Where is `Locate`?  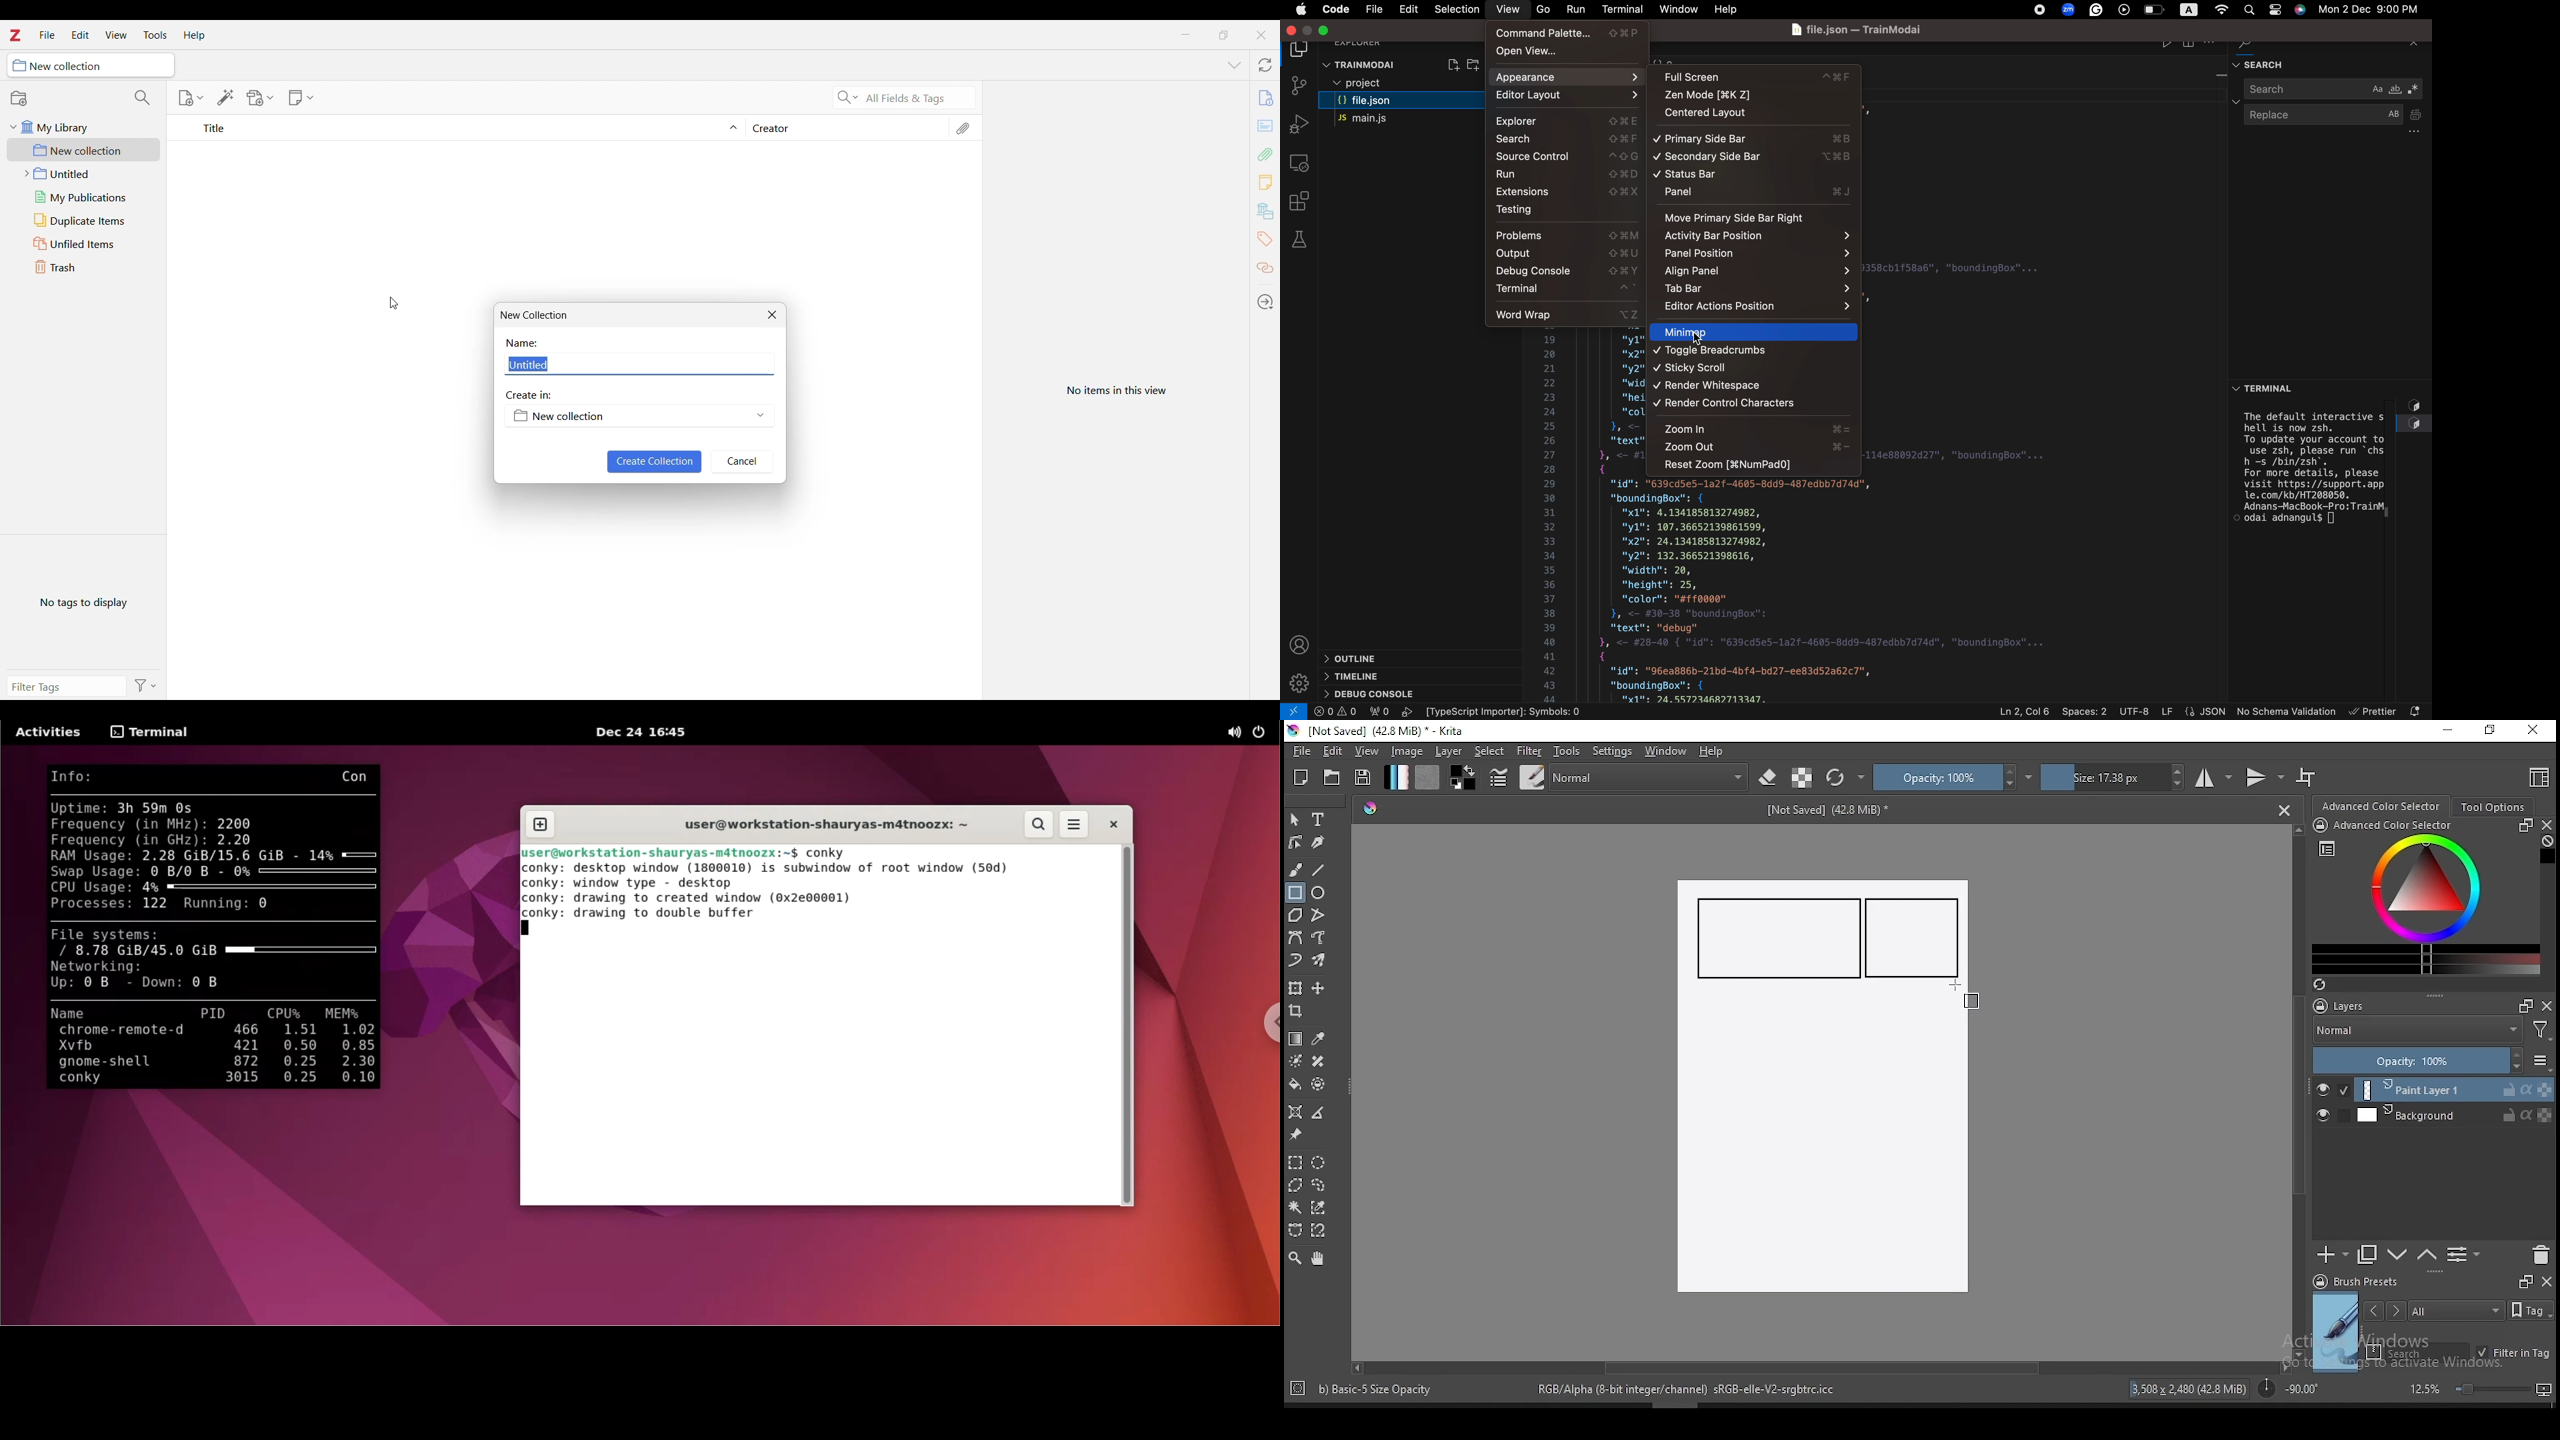 Locate is located at coordinates (1265, 302).